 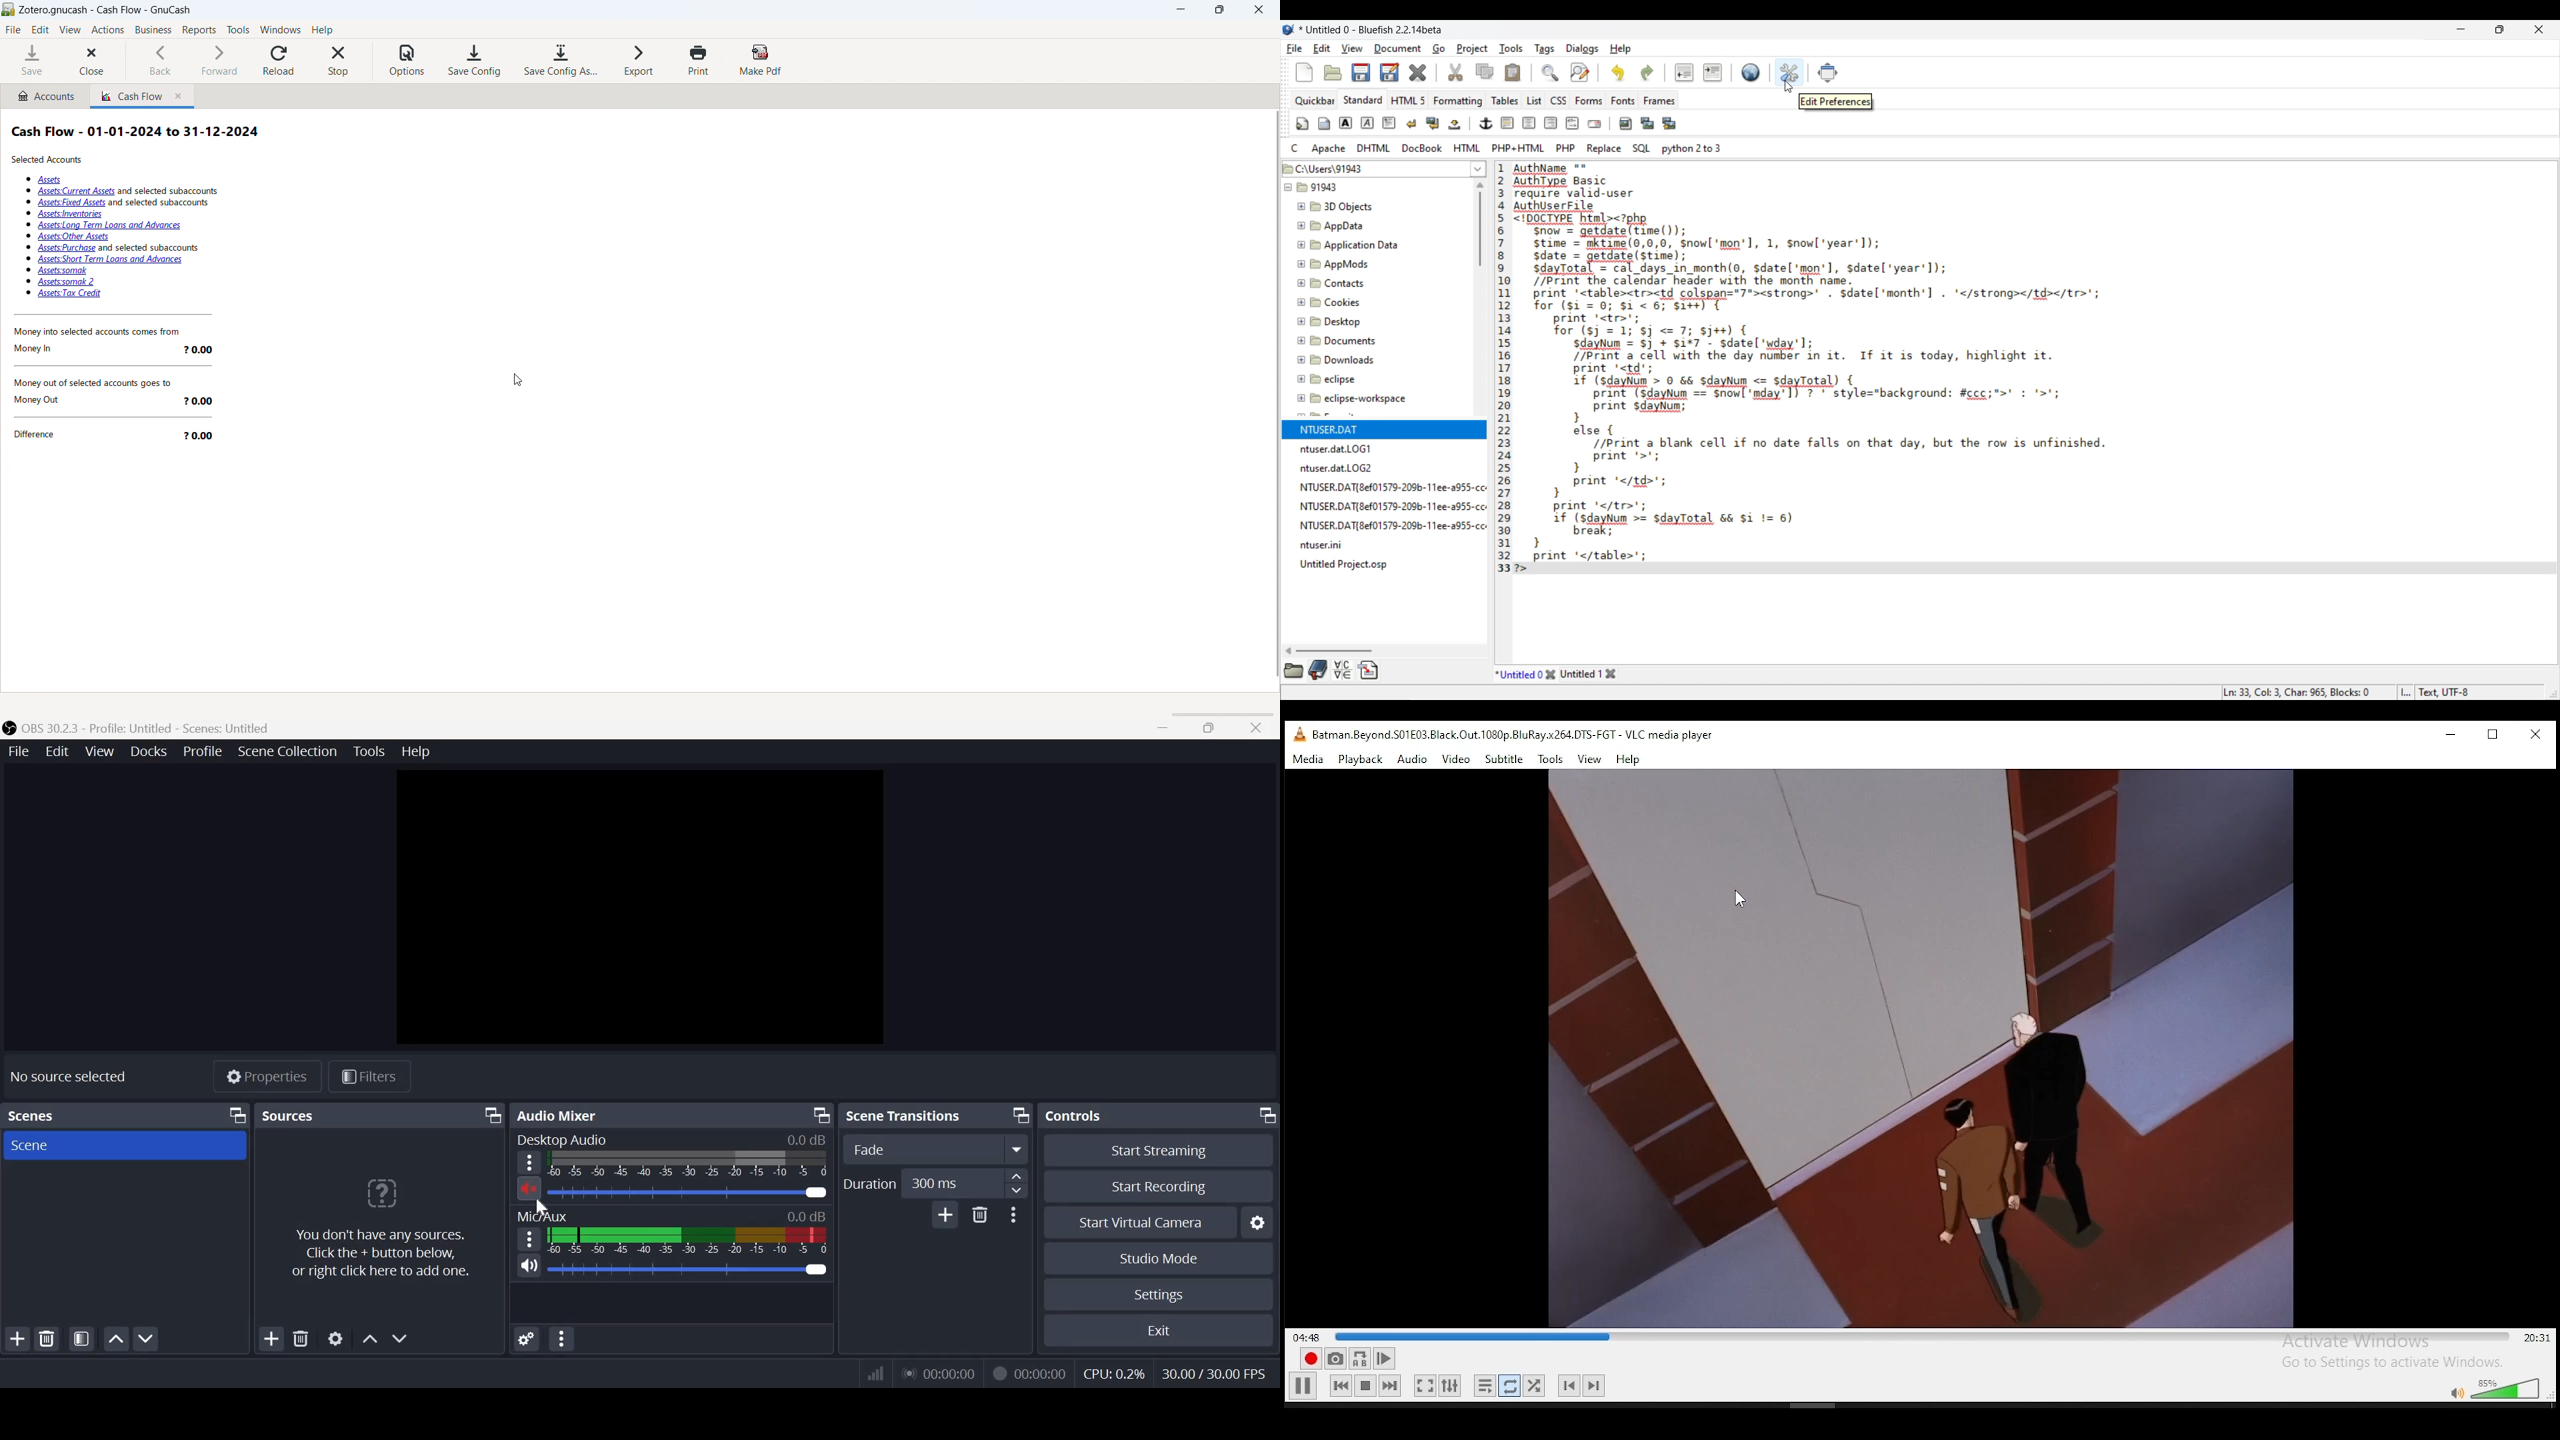 What do you see at coordinates (1535, 101) in the screenshot?
I see `List` at bounding box center [1535, 101].